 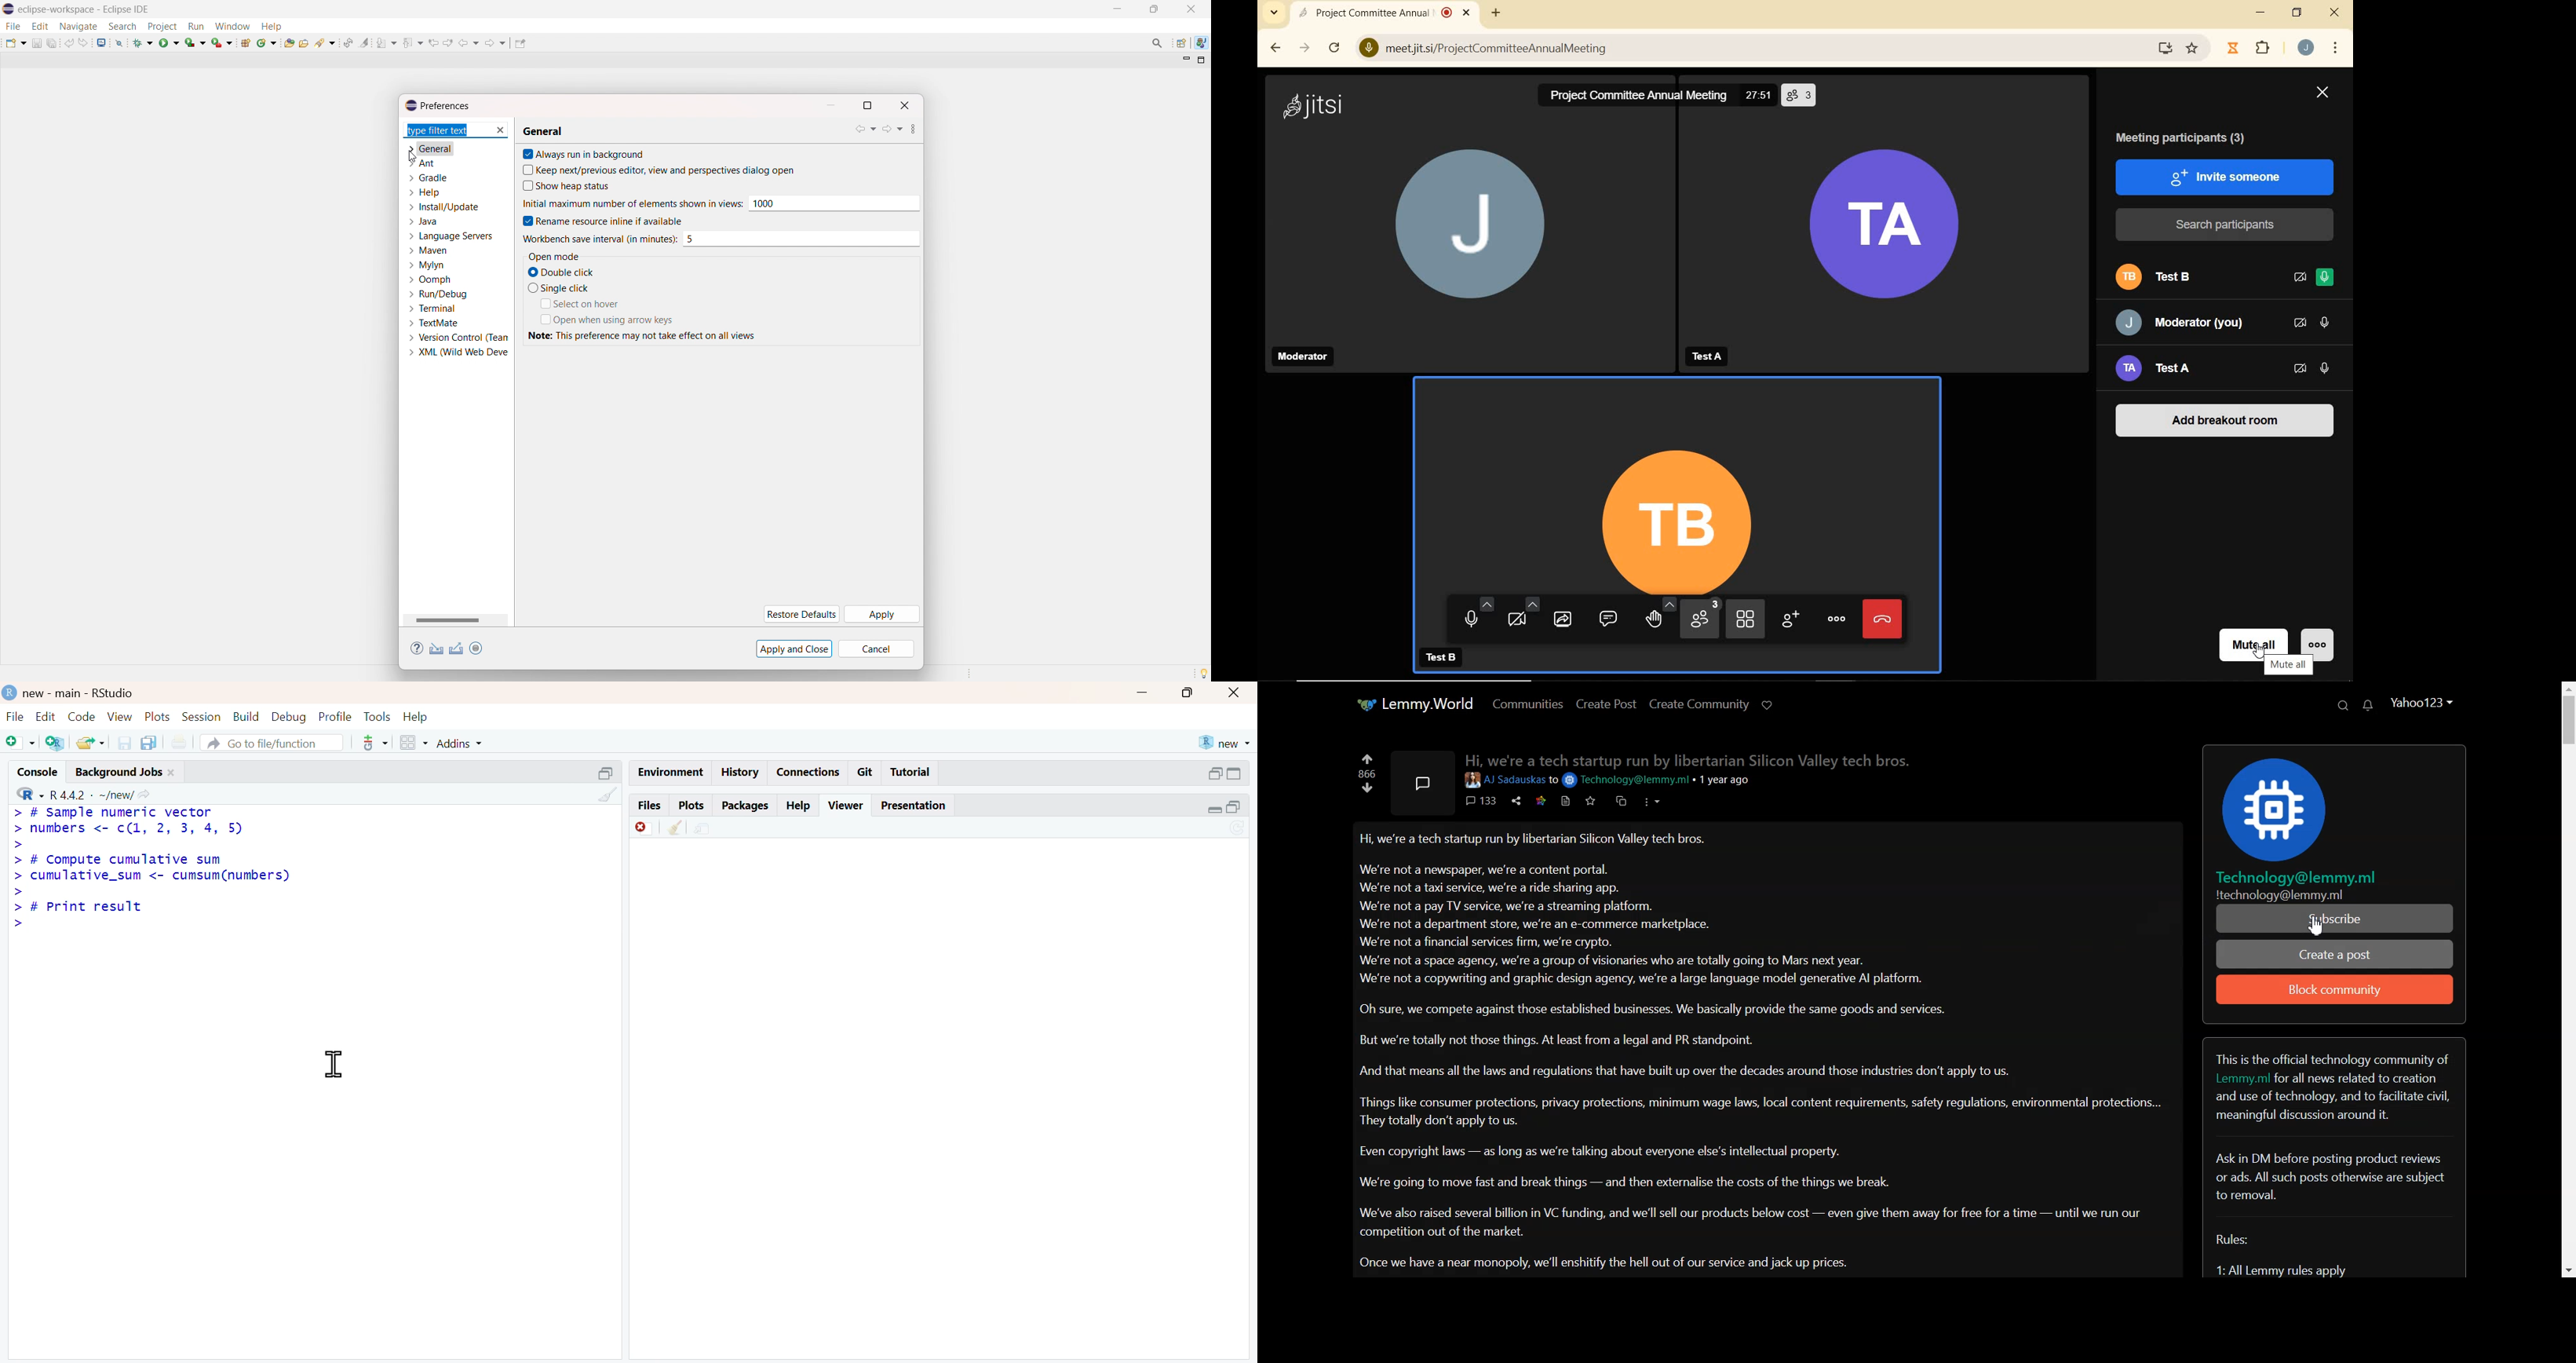 What do you see at coordinates (223, 42) in the screenshot?
I see `run last tool` at bounding box center [223, 42].